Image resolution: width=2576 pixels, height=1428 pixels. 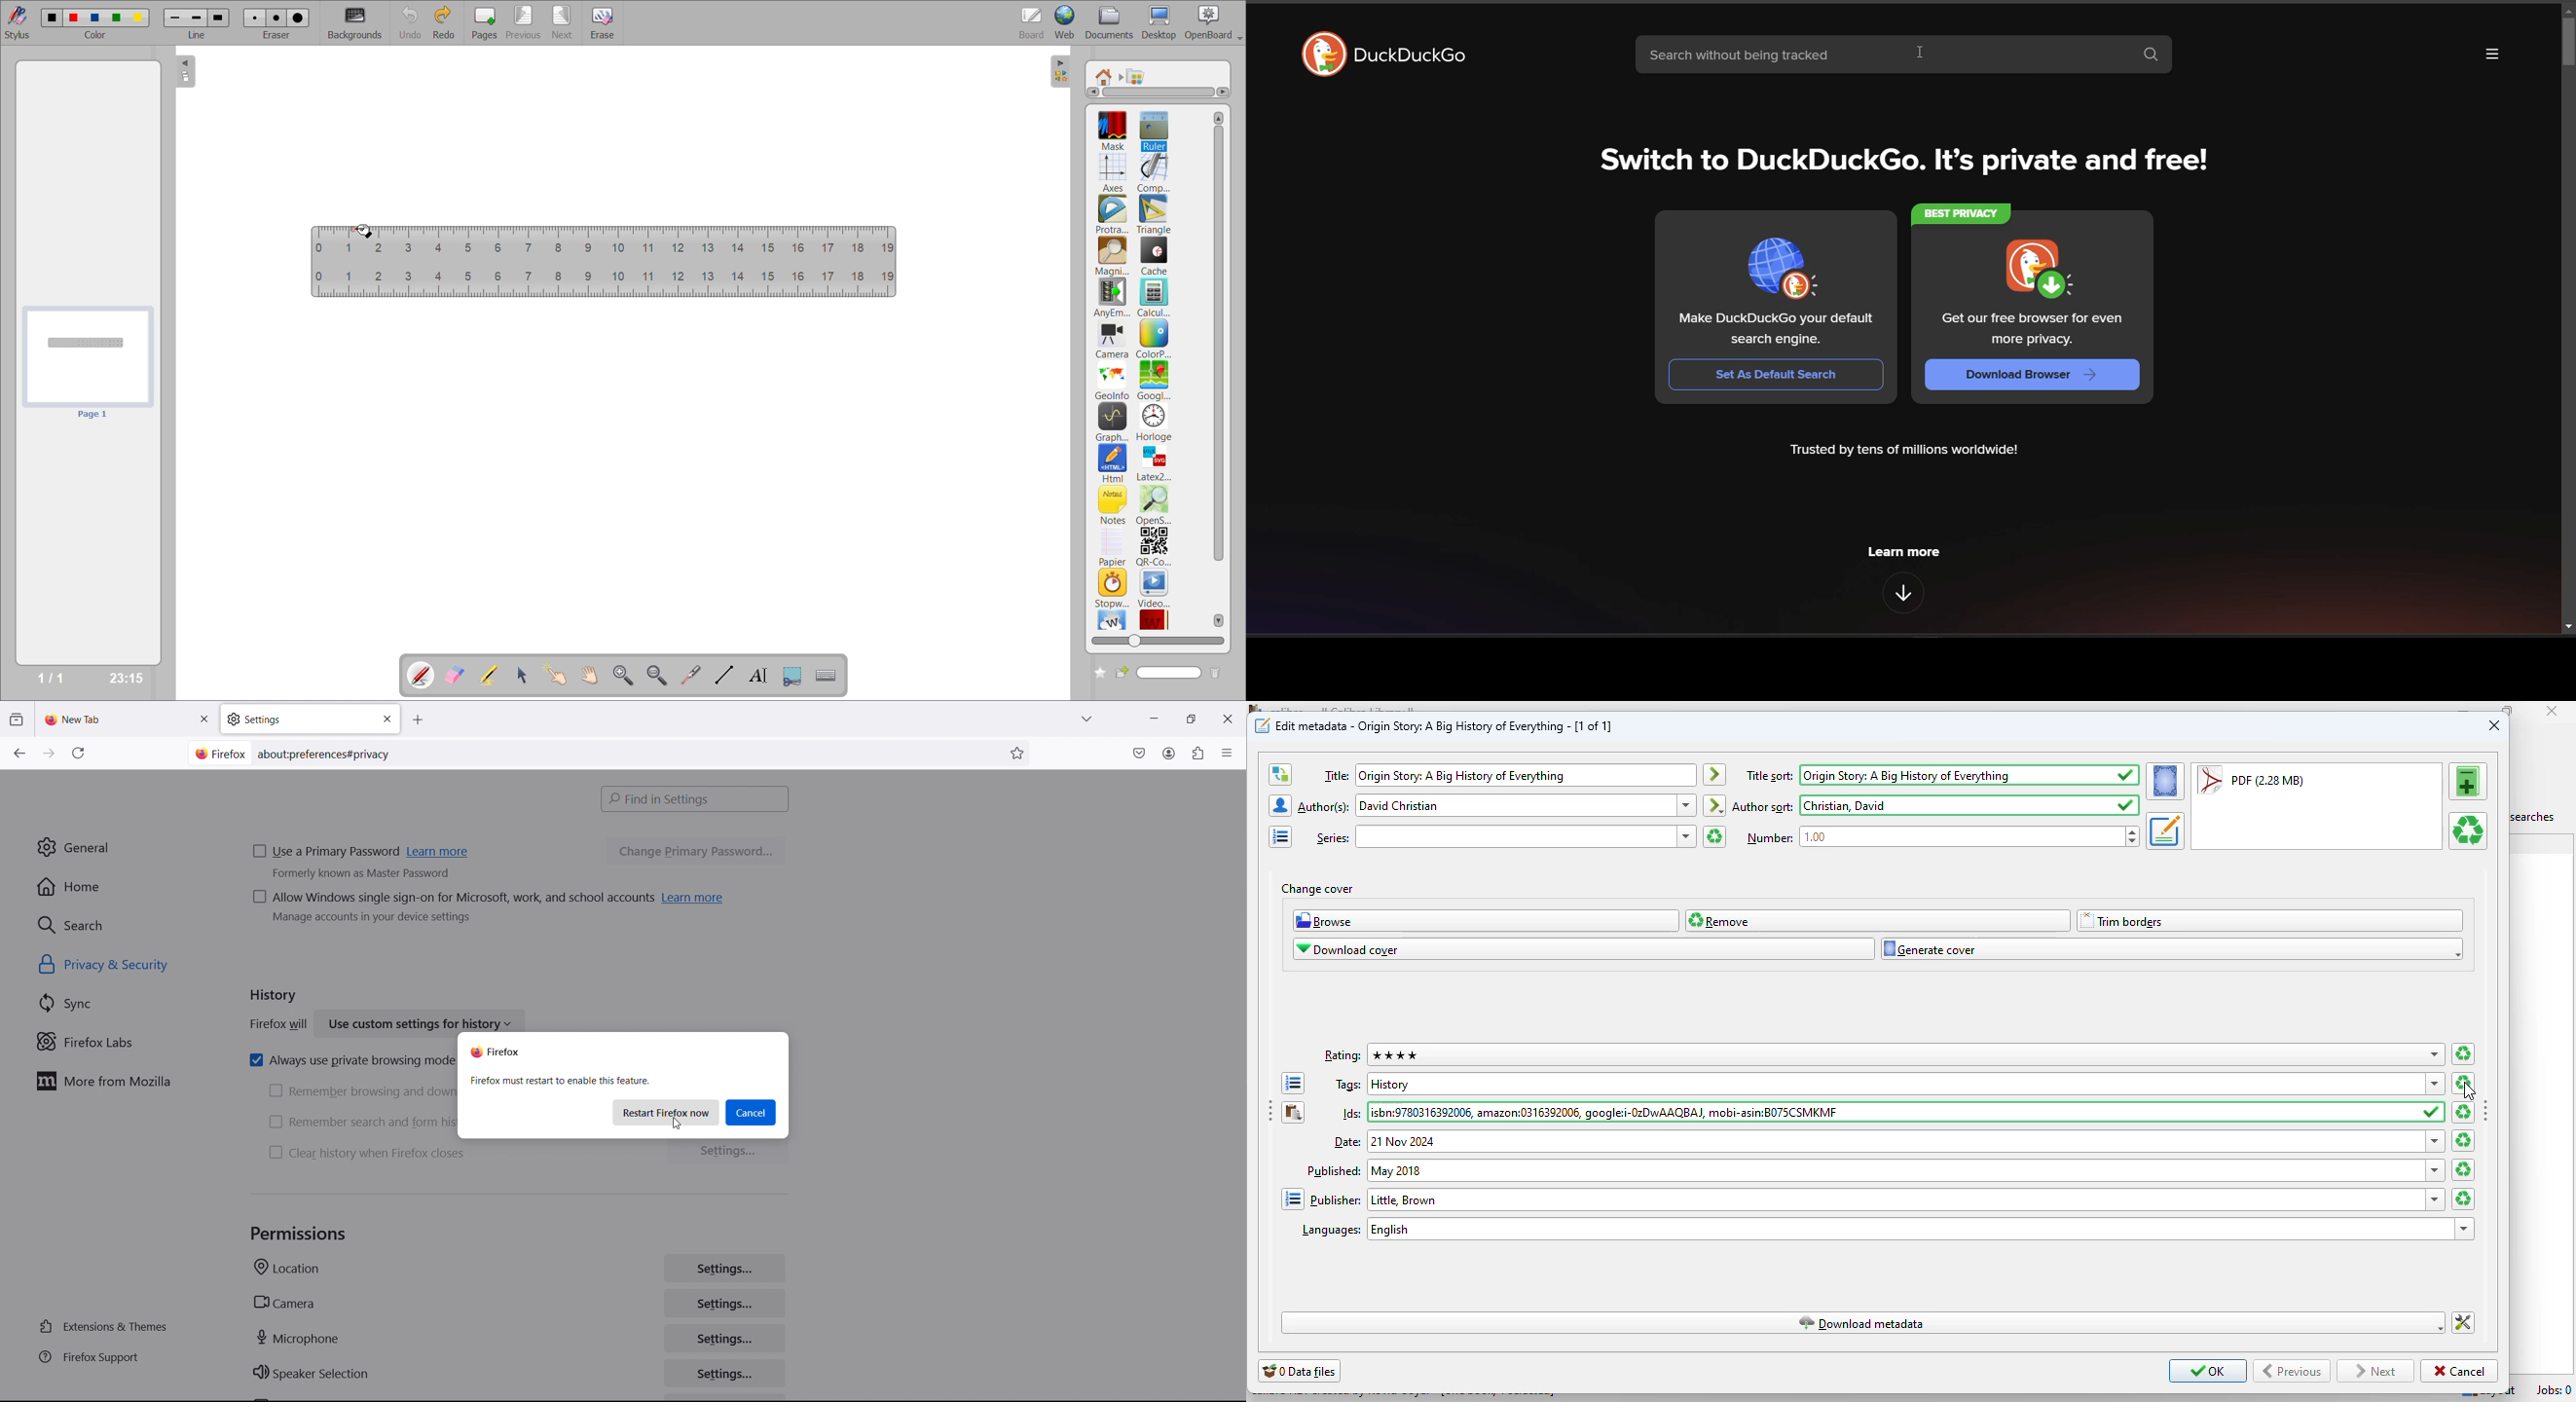 What do you see at coordinates (1317, 890) in the screenshot?
I see `change cover` at bounding box center [1317, 890].